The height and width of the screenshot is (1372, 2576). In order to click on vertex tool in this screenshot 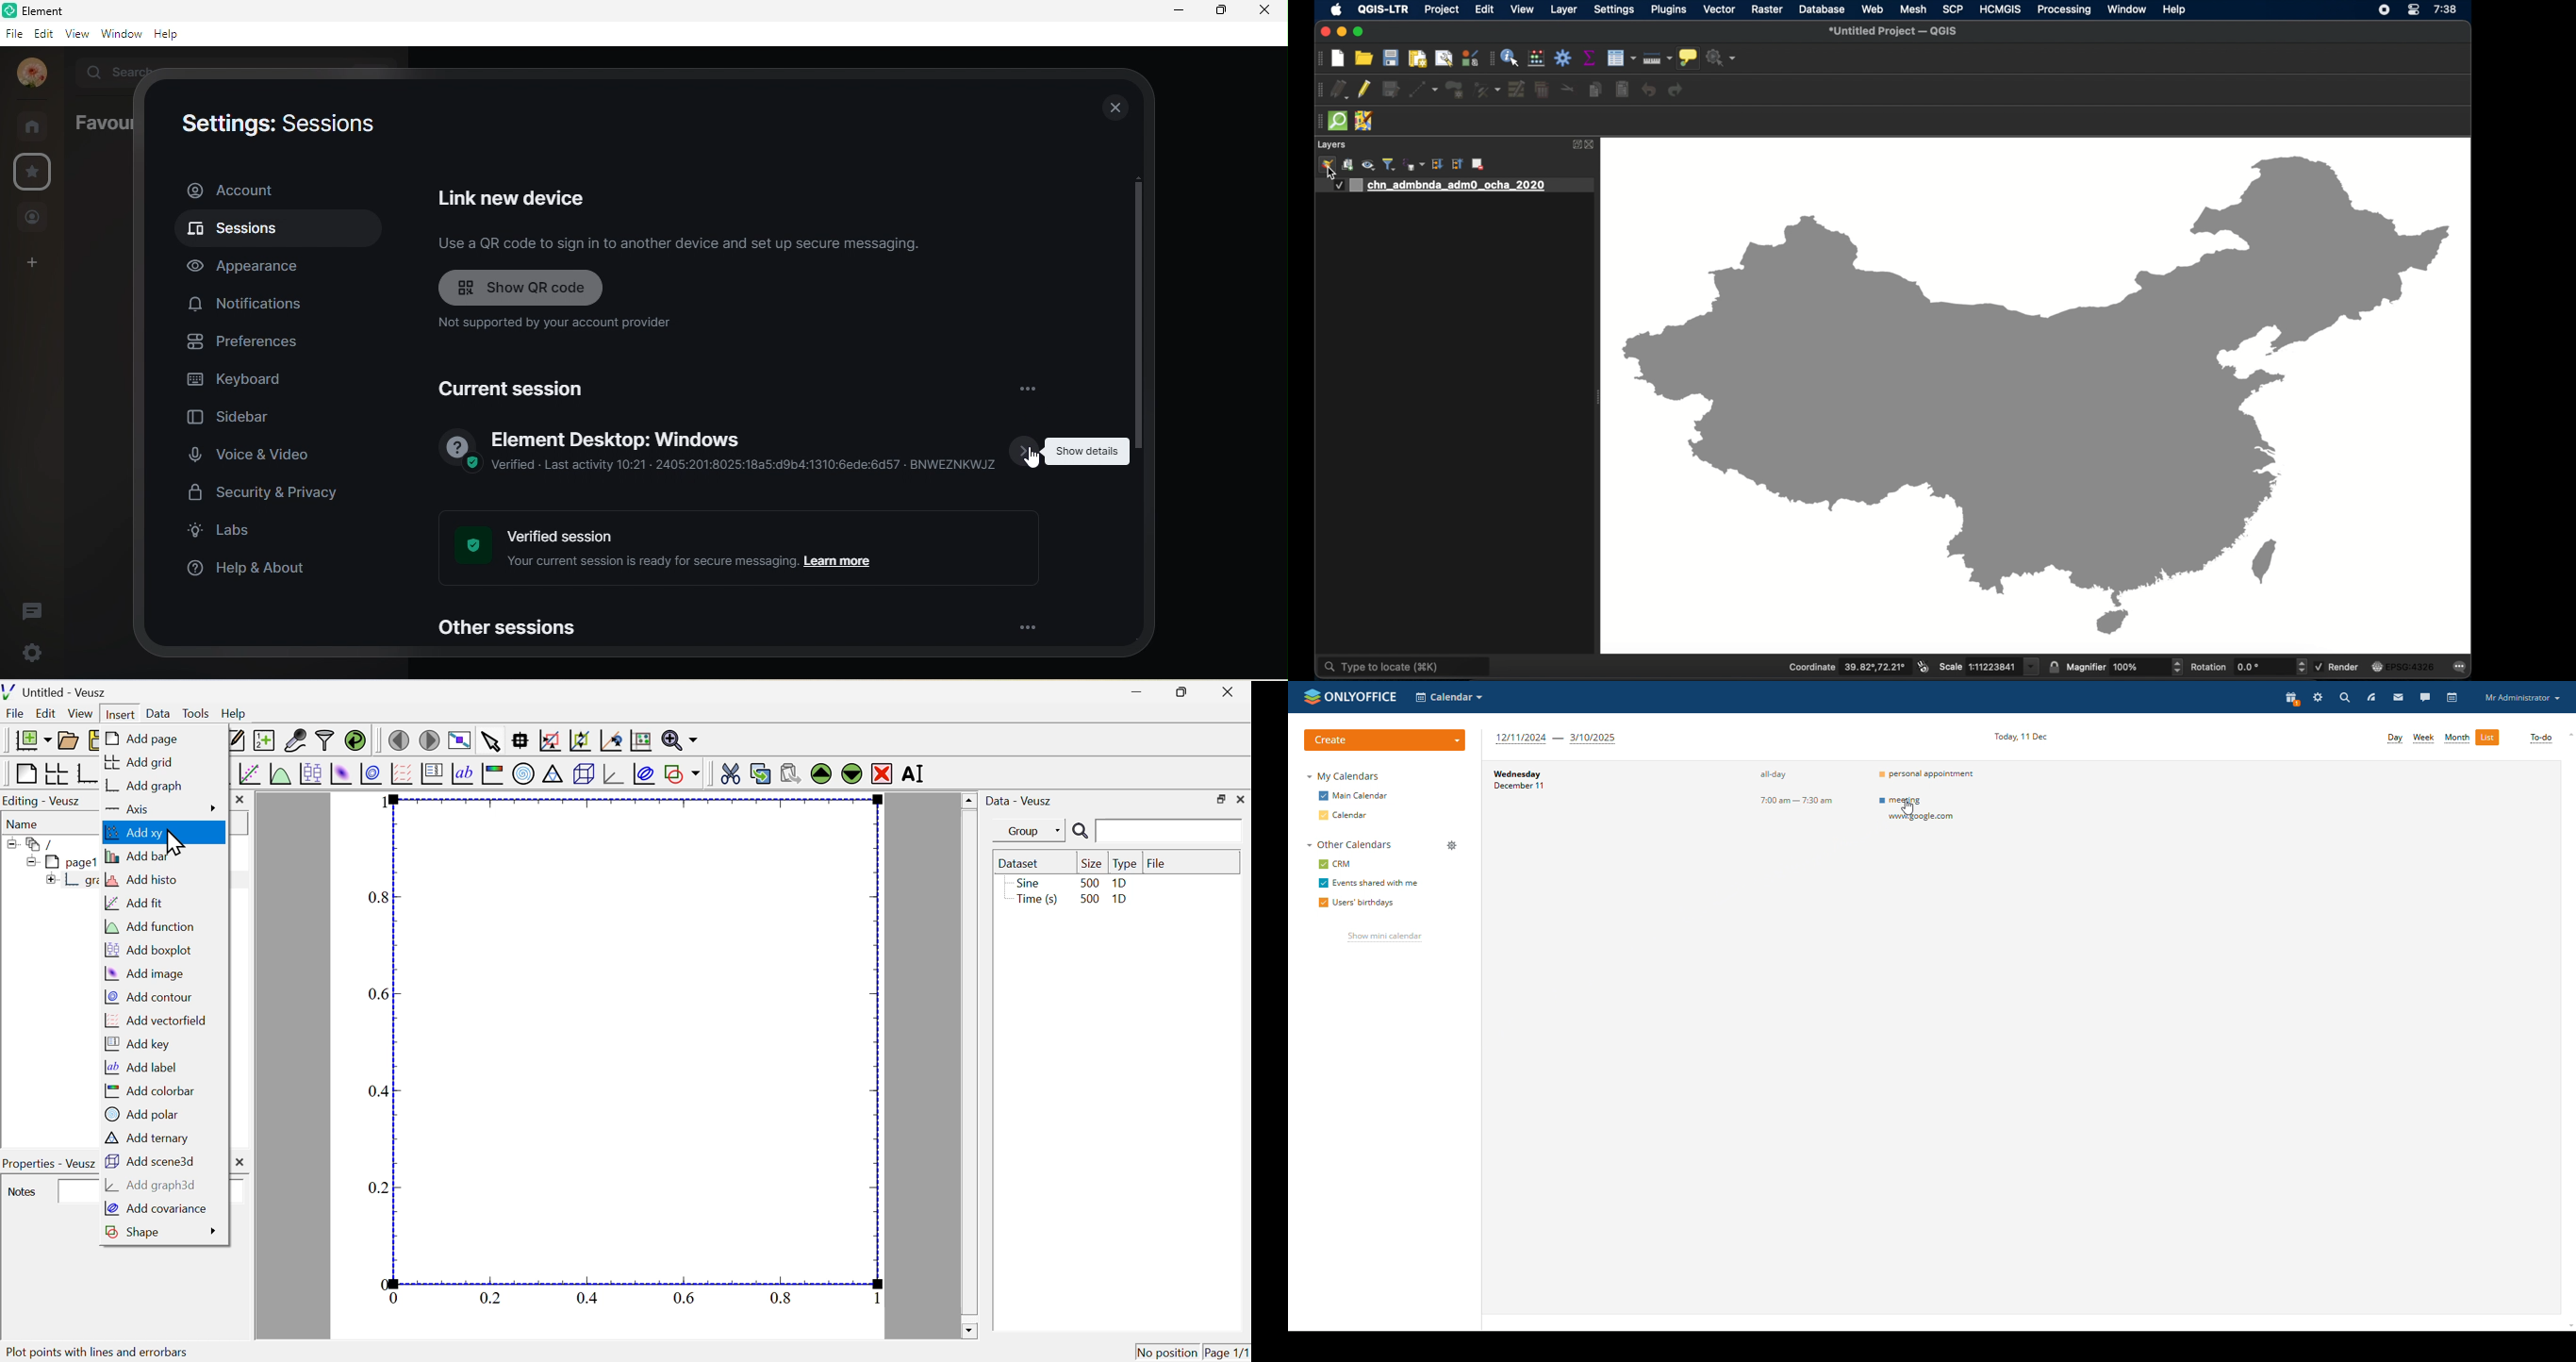, I will do `click(1487, 90)`.